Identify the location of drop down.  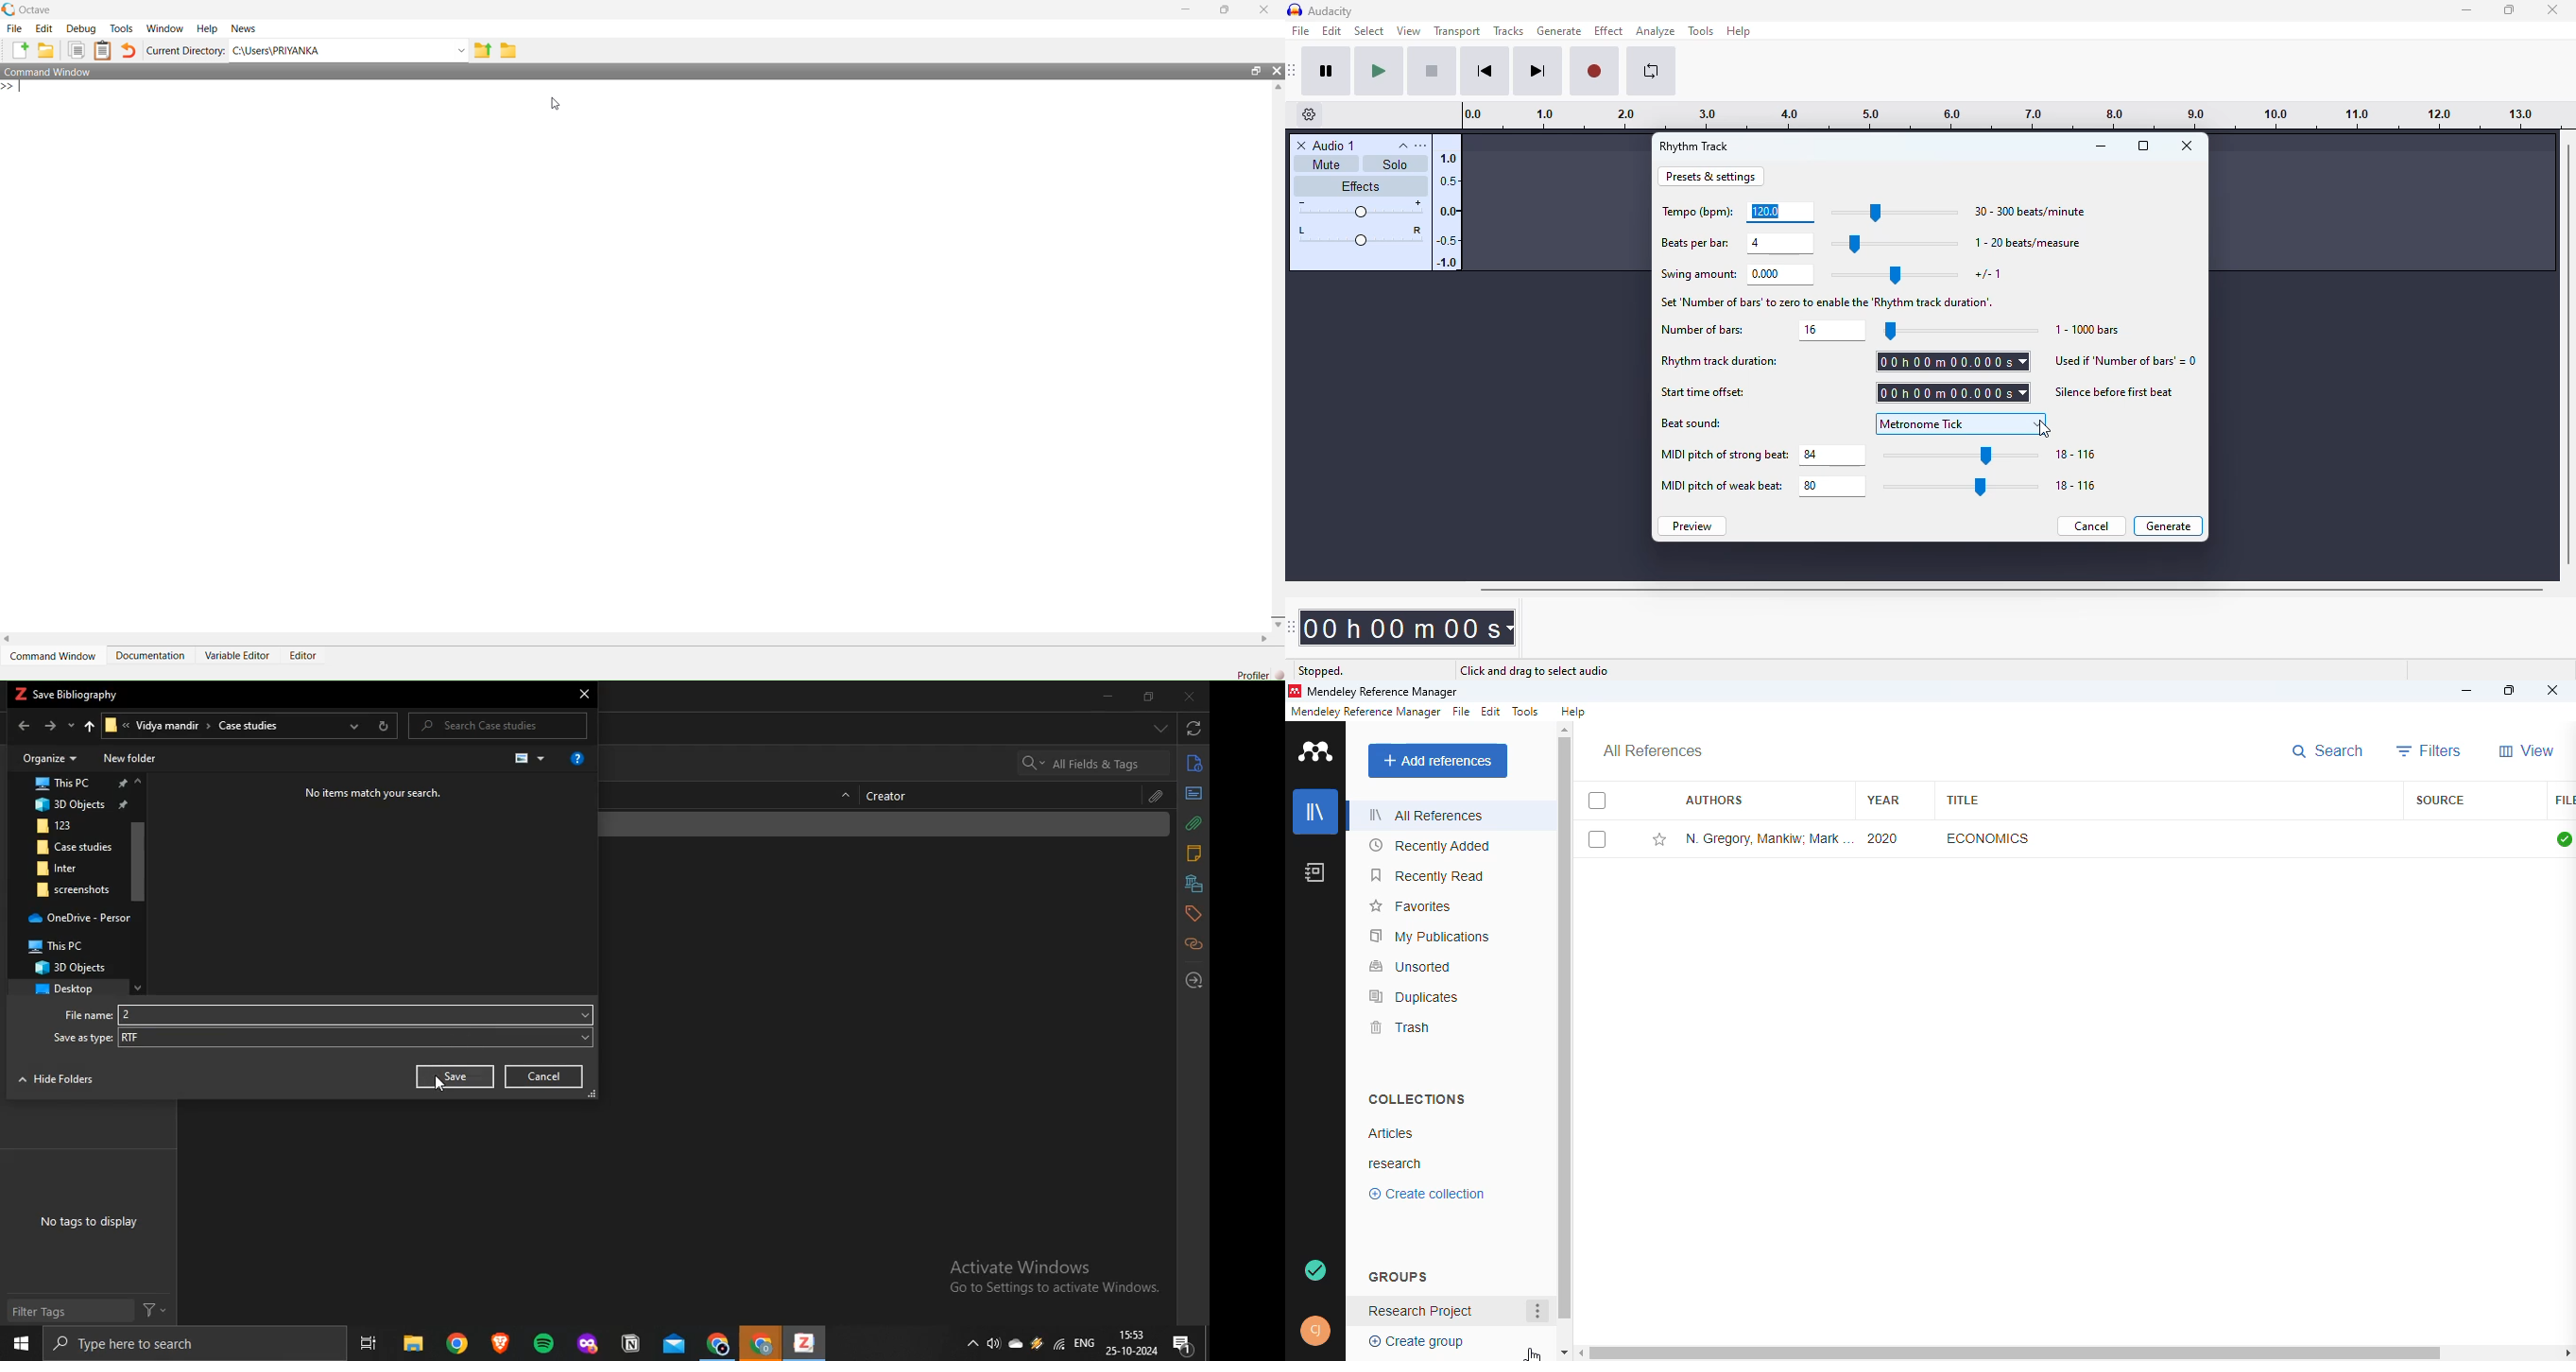
(1161, 728).